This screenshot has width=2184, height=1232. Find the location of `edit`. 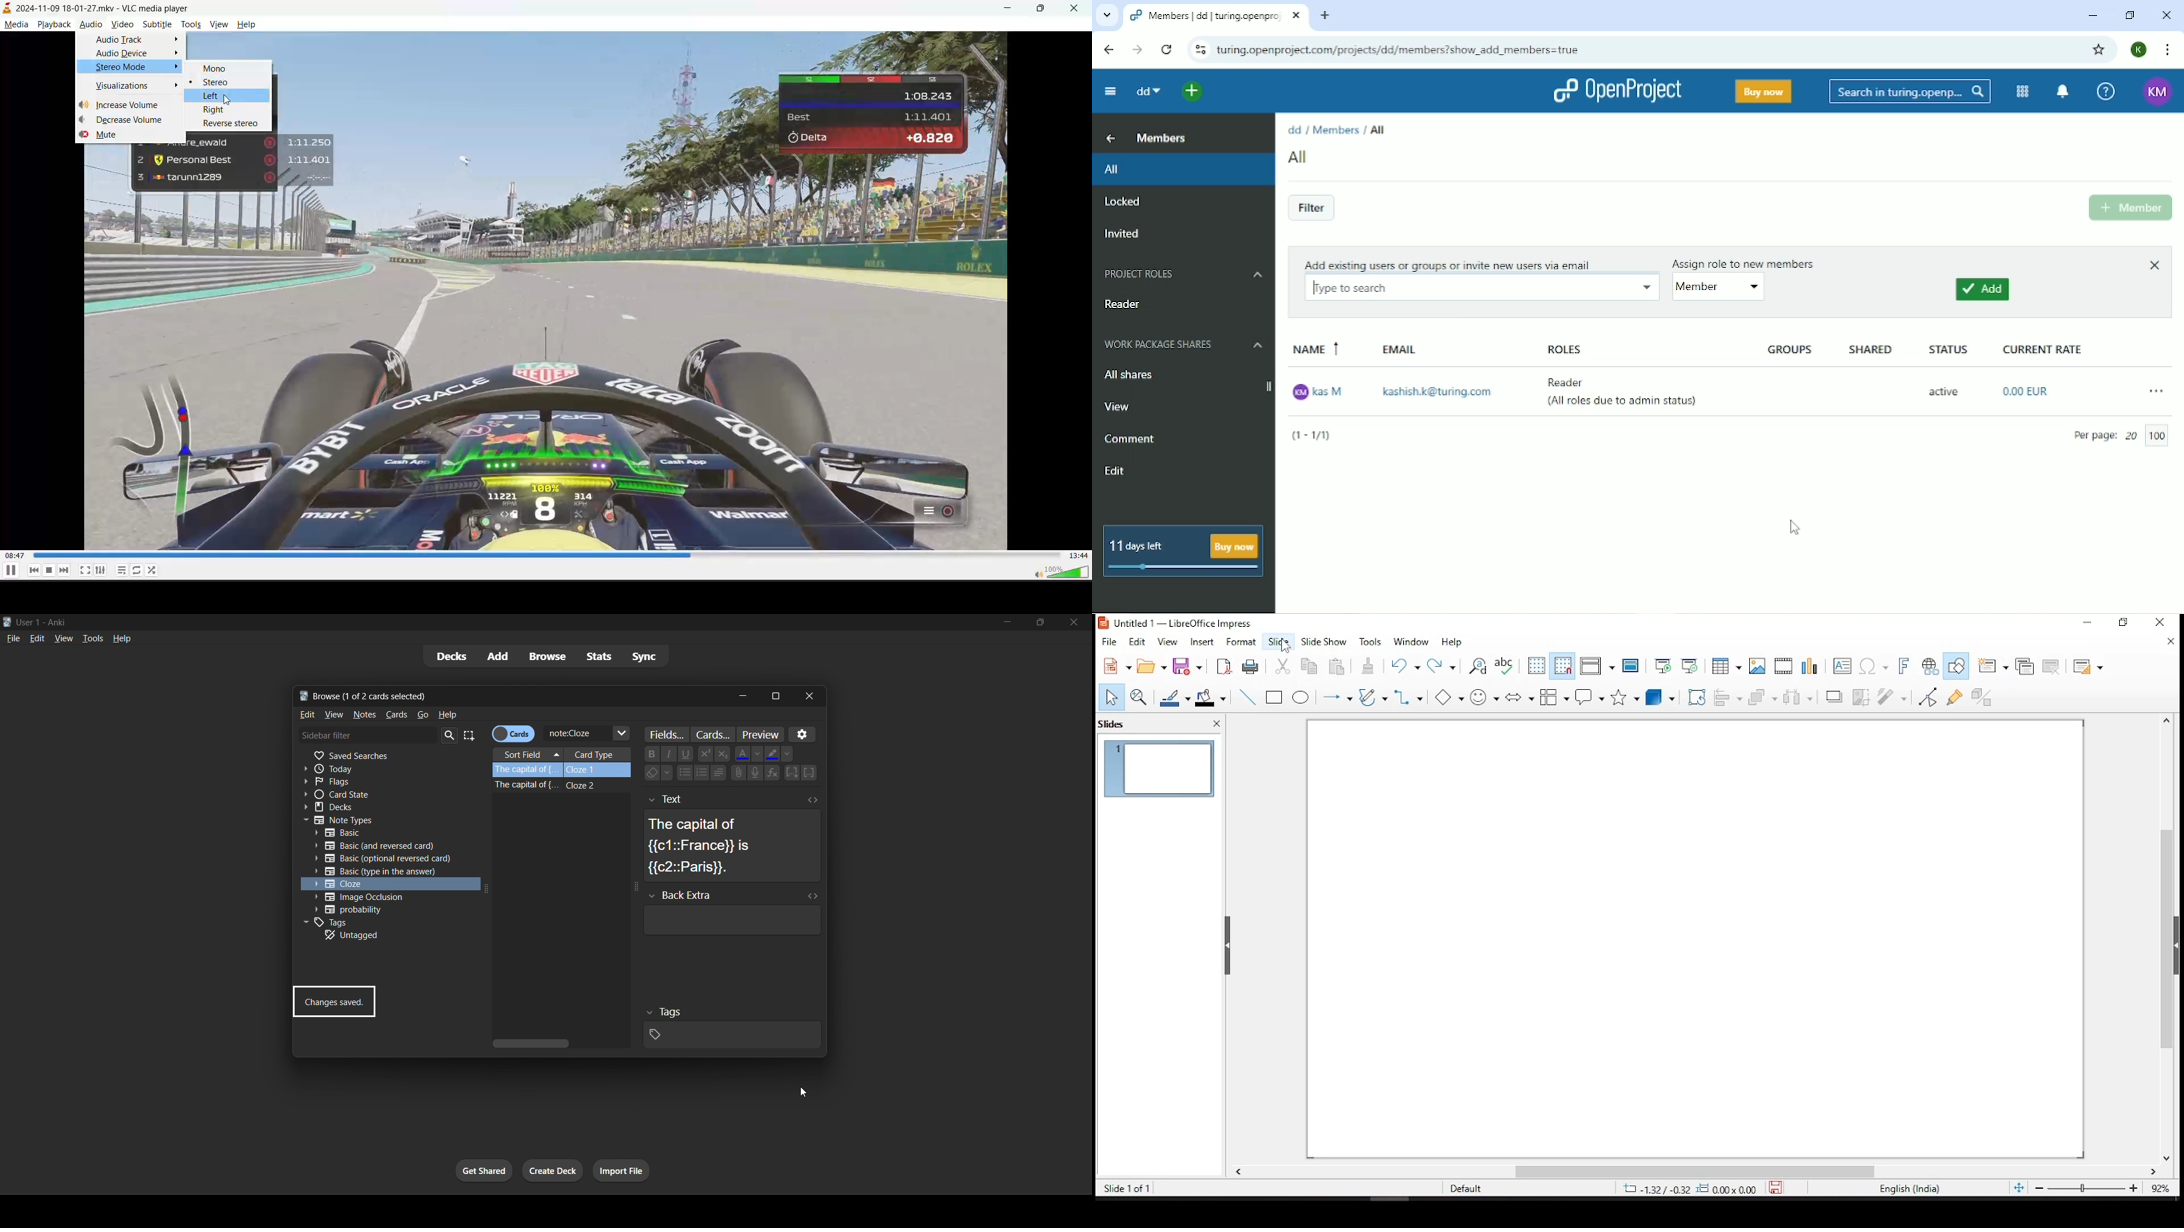

edit is located at coordinates (37, 638).